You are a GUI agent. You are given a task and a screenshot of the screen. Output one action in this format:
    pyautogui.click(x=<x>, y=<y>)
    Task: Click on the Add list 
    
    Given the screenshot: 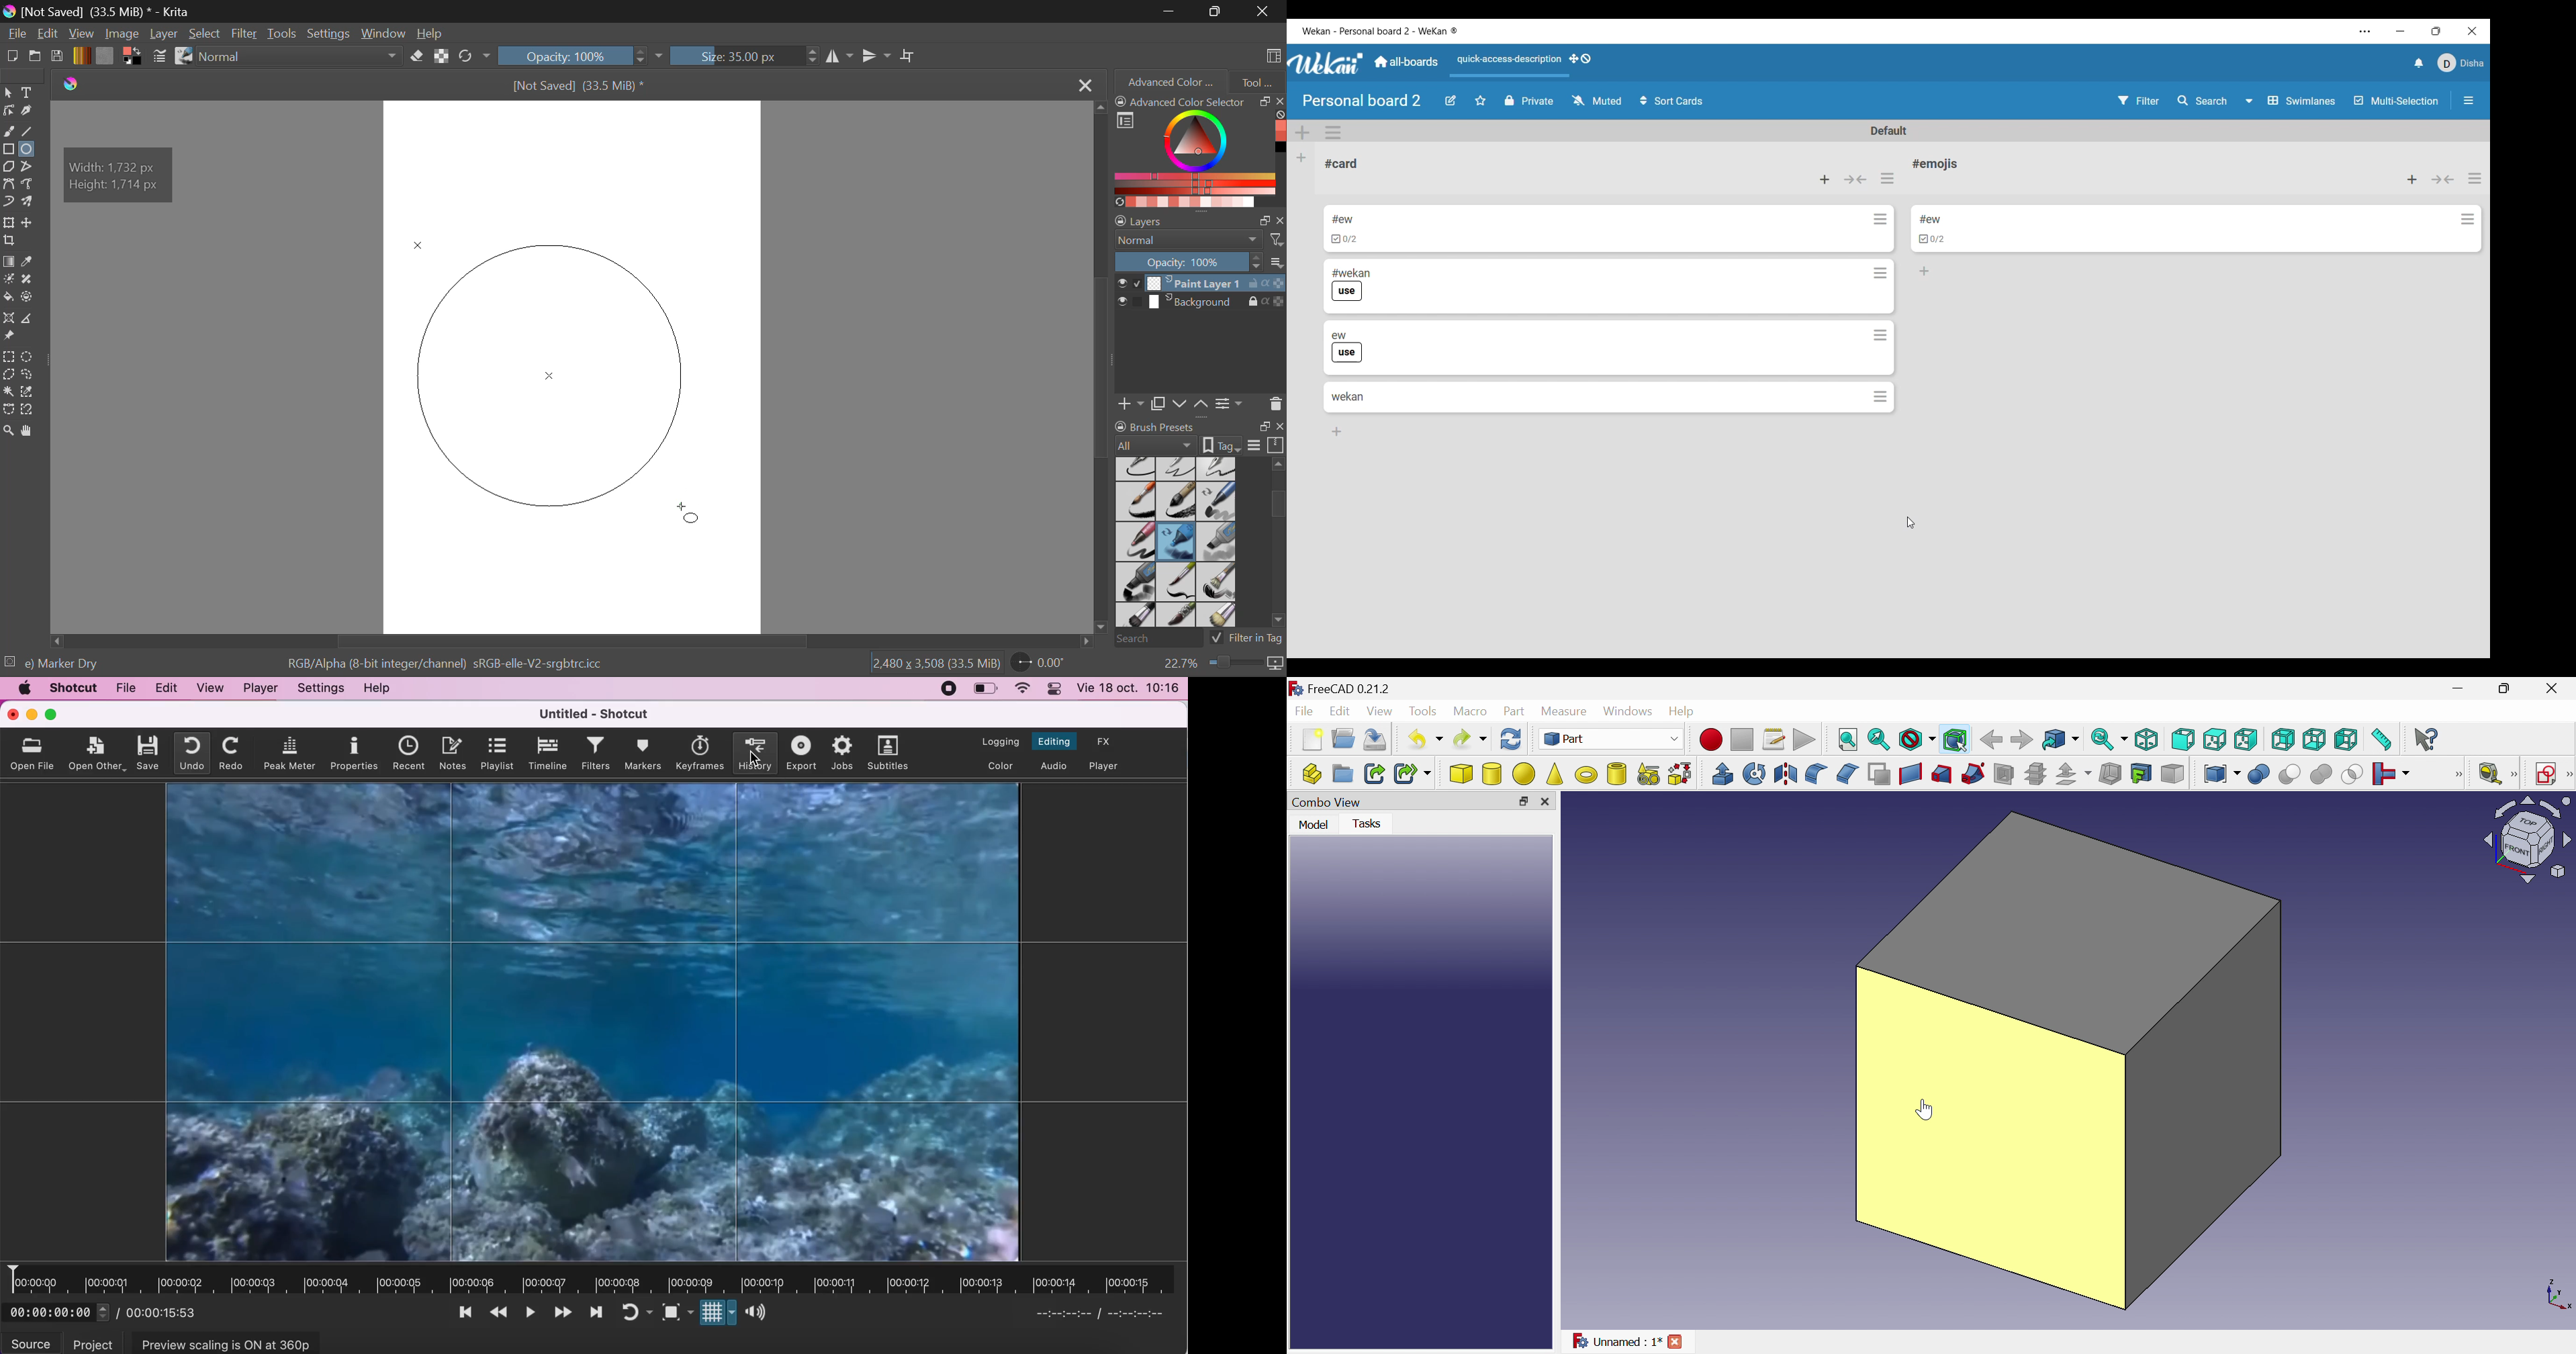 What is the action you would take?
    pyautogui.click(x=1302, y=159)
    